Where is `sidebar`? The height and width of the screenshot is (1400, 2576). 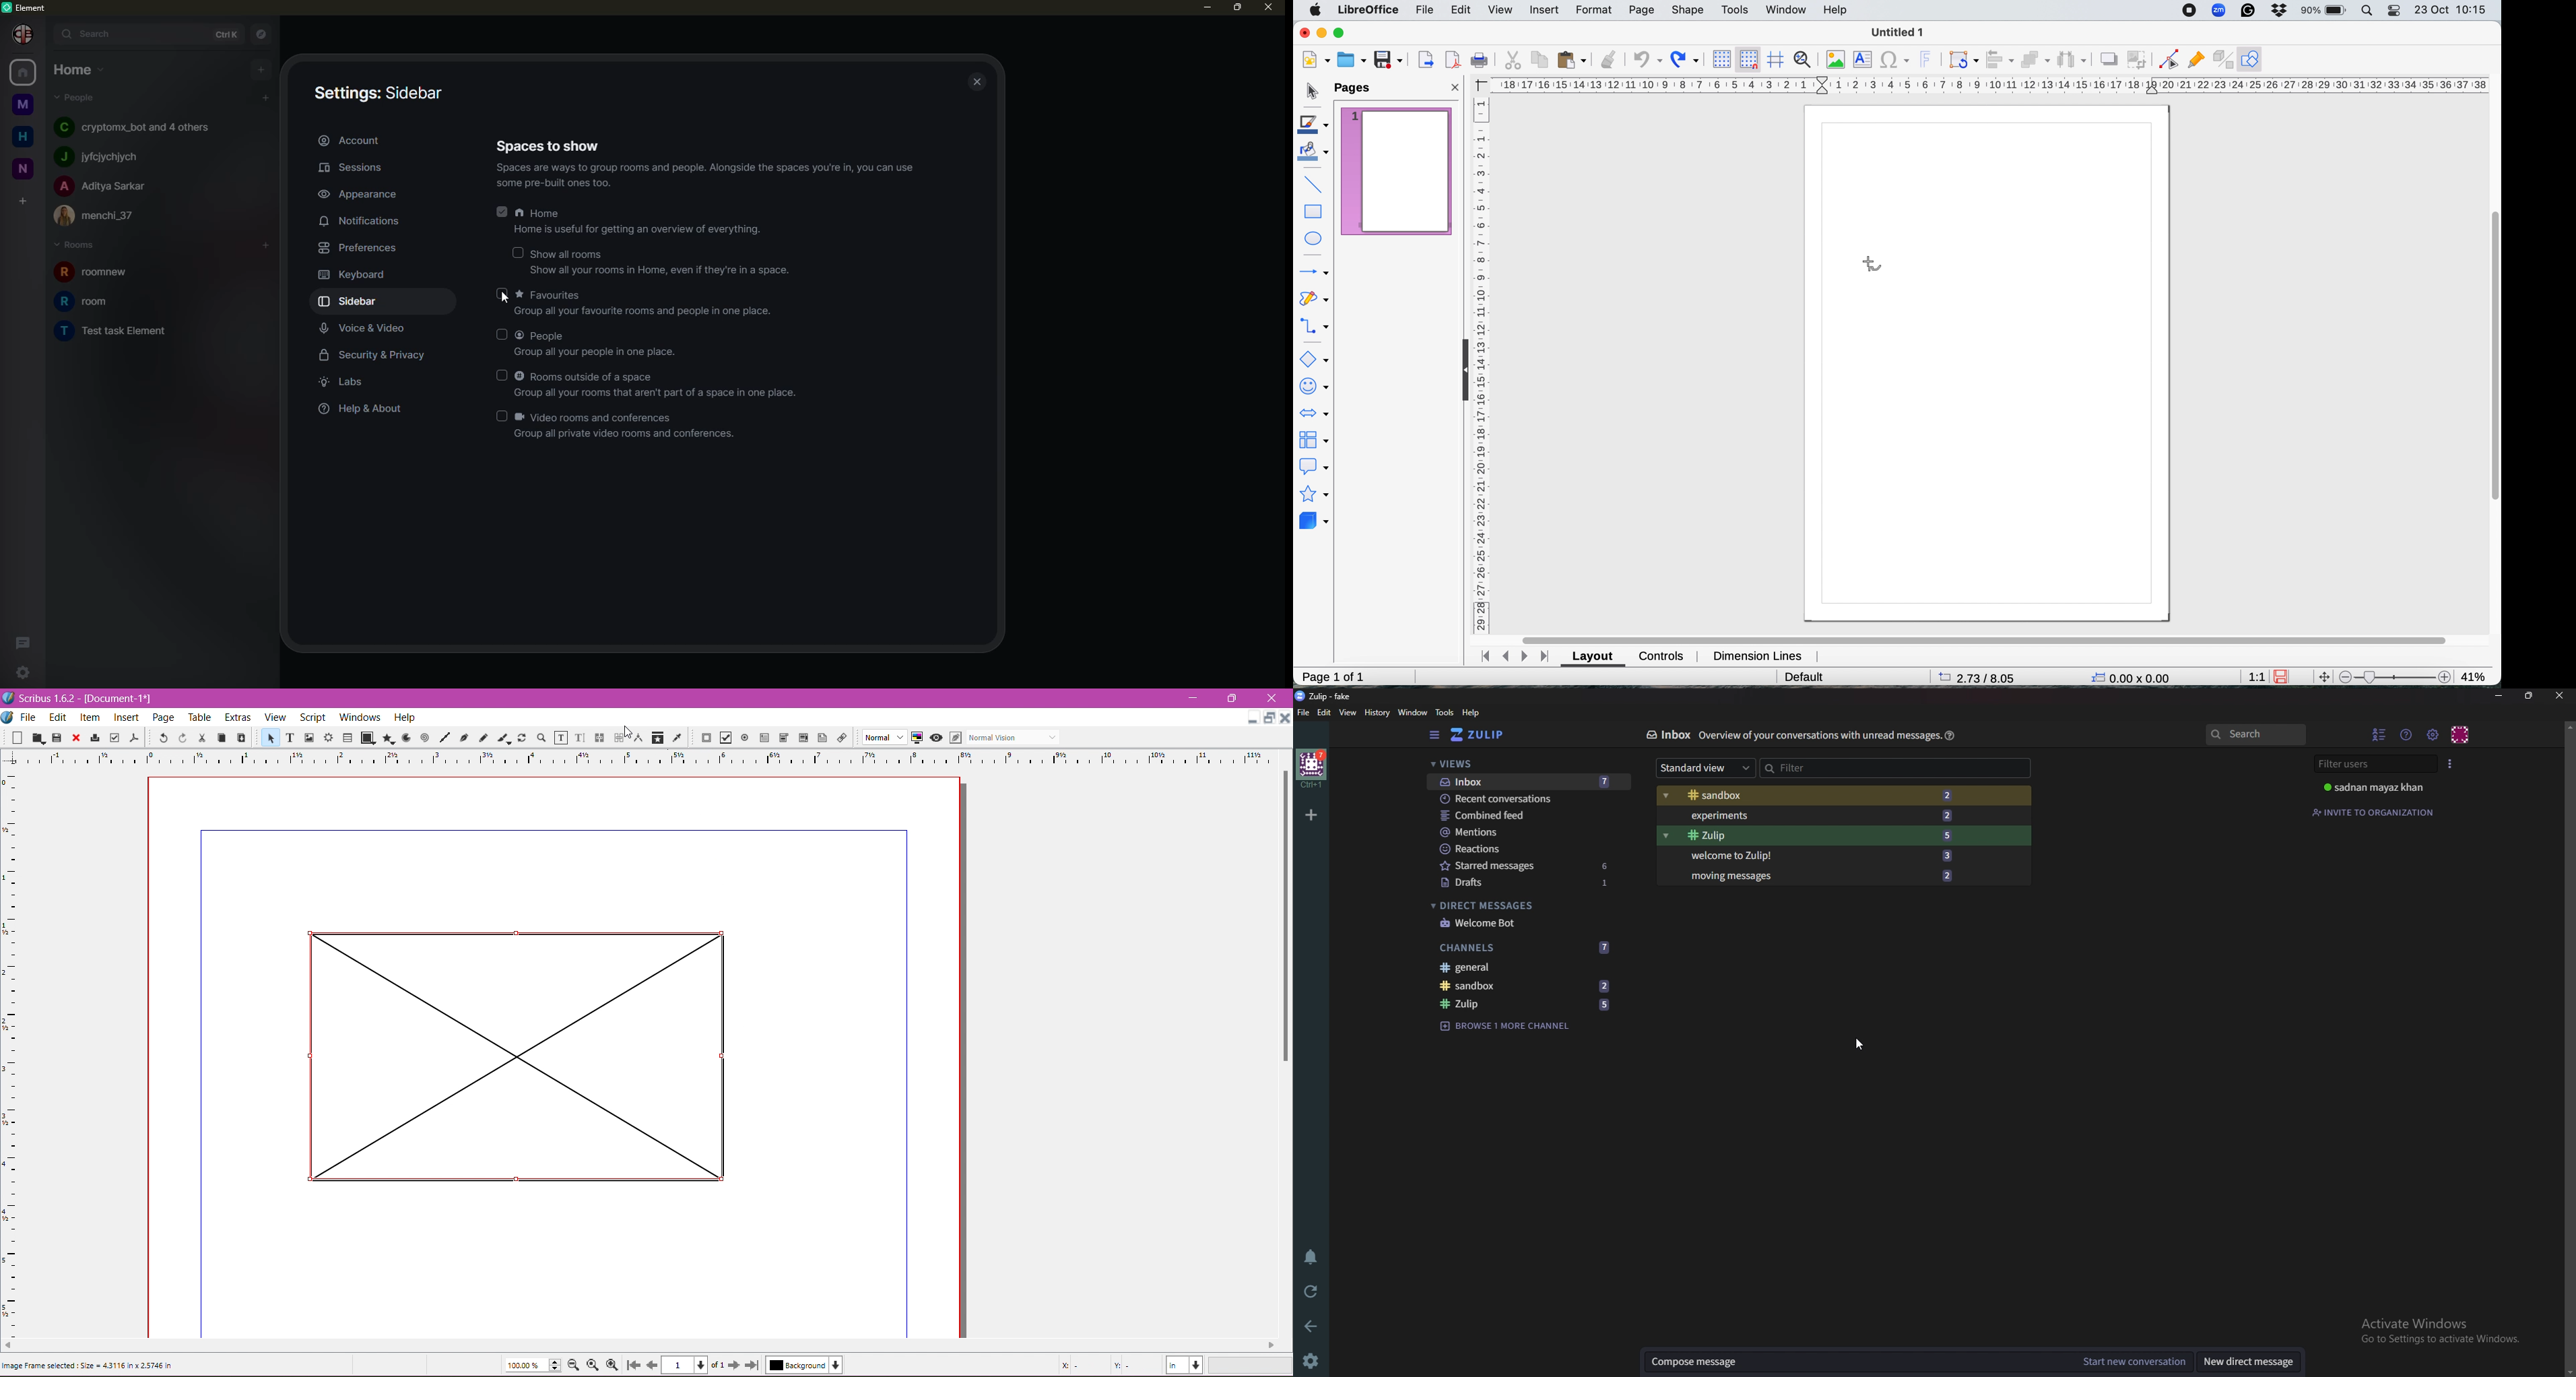 sidebar is located at coordinates (362, 302).